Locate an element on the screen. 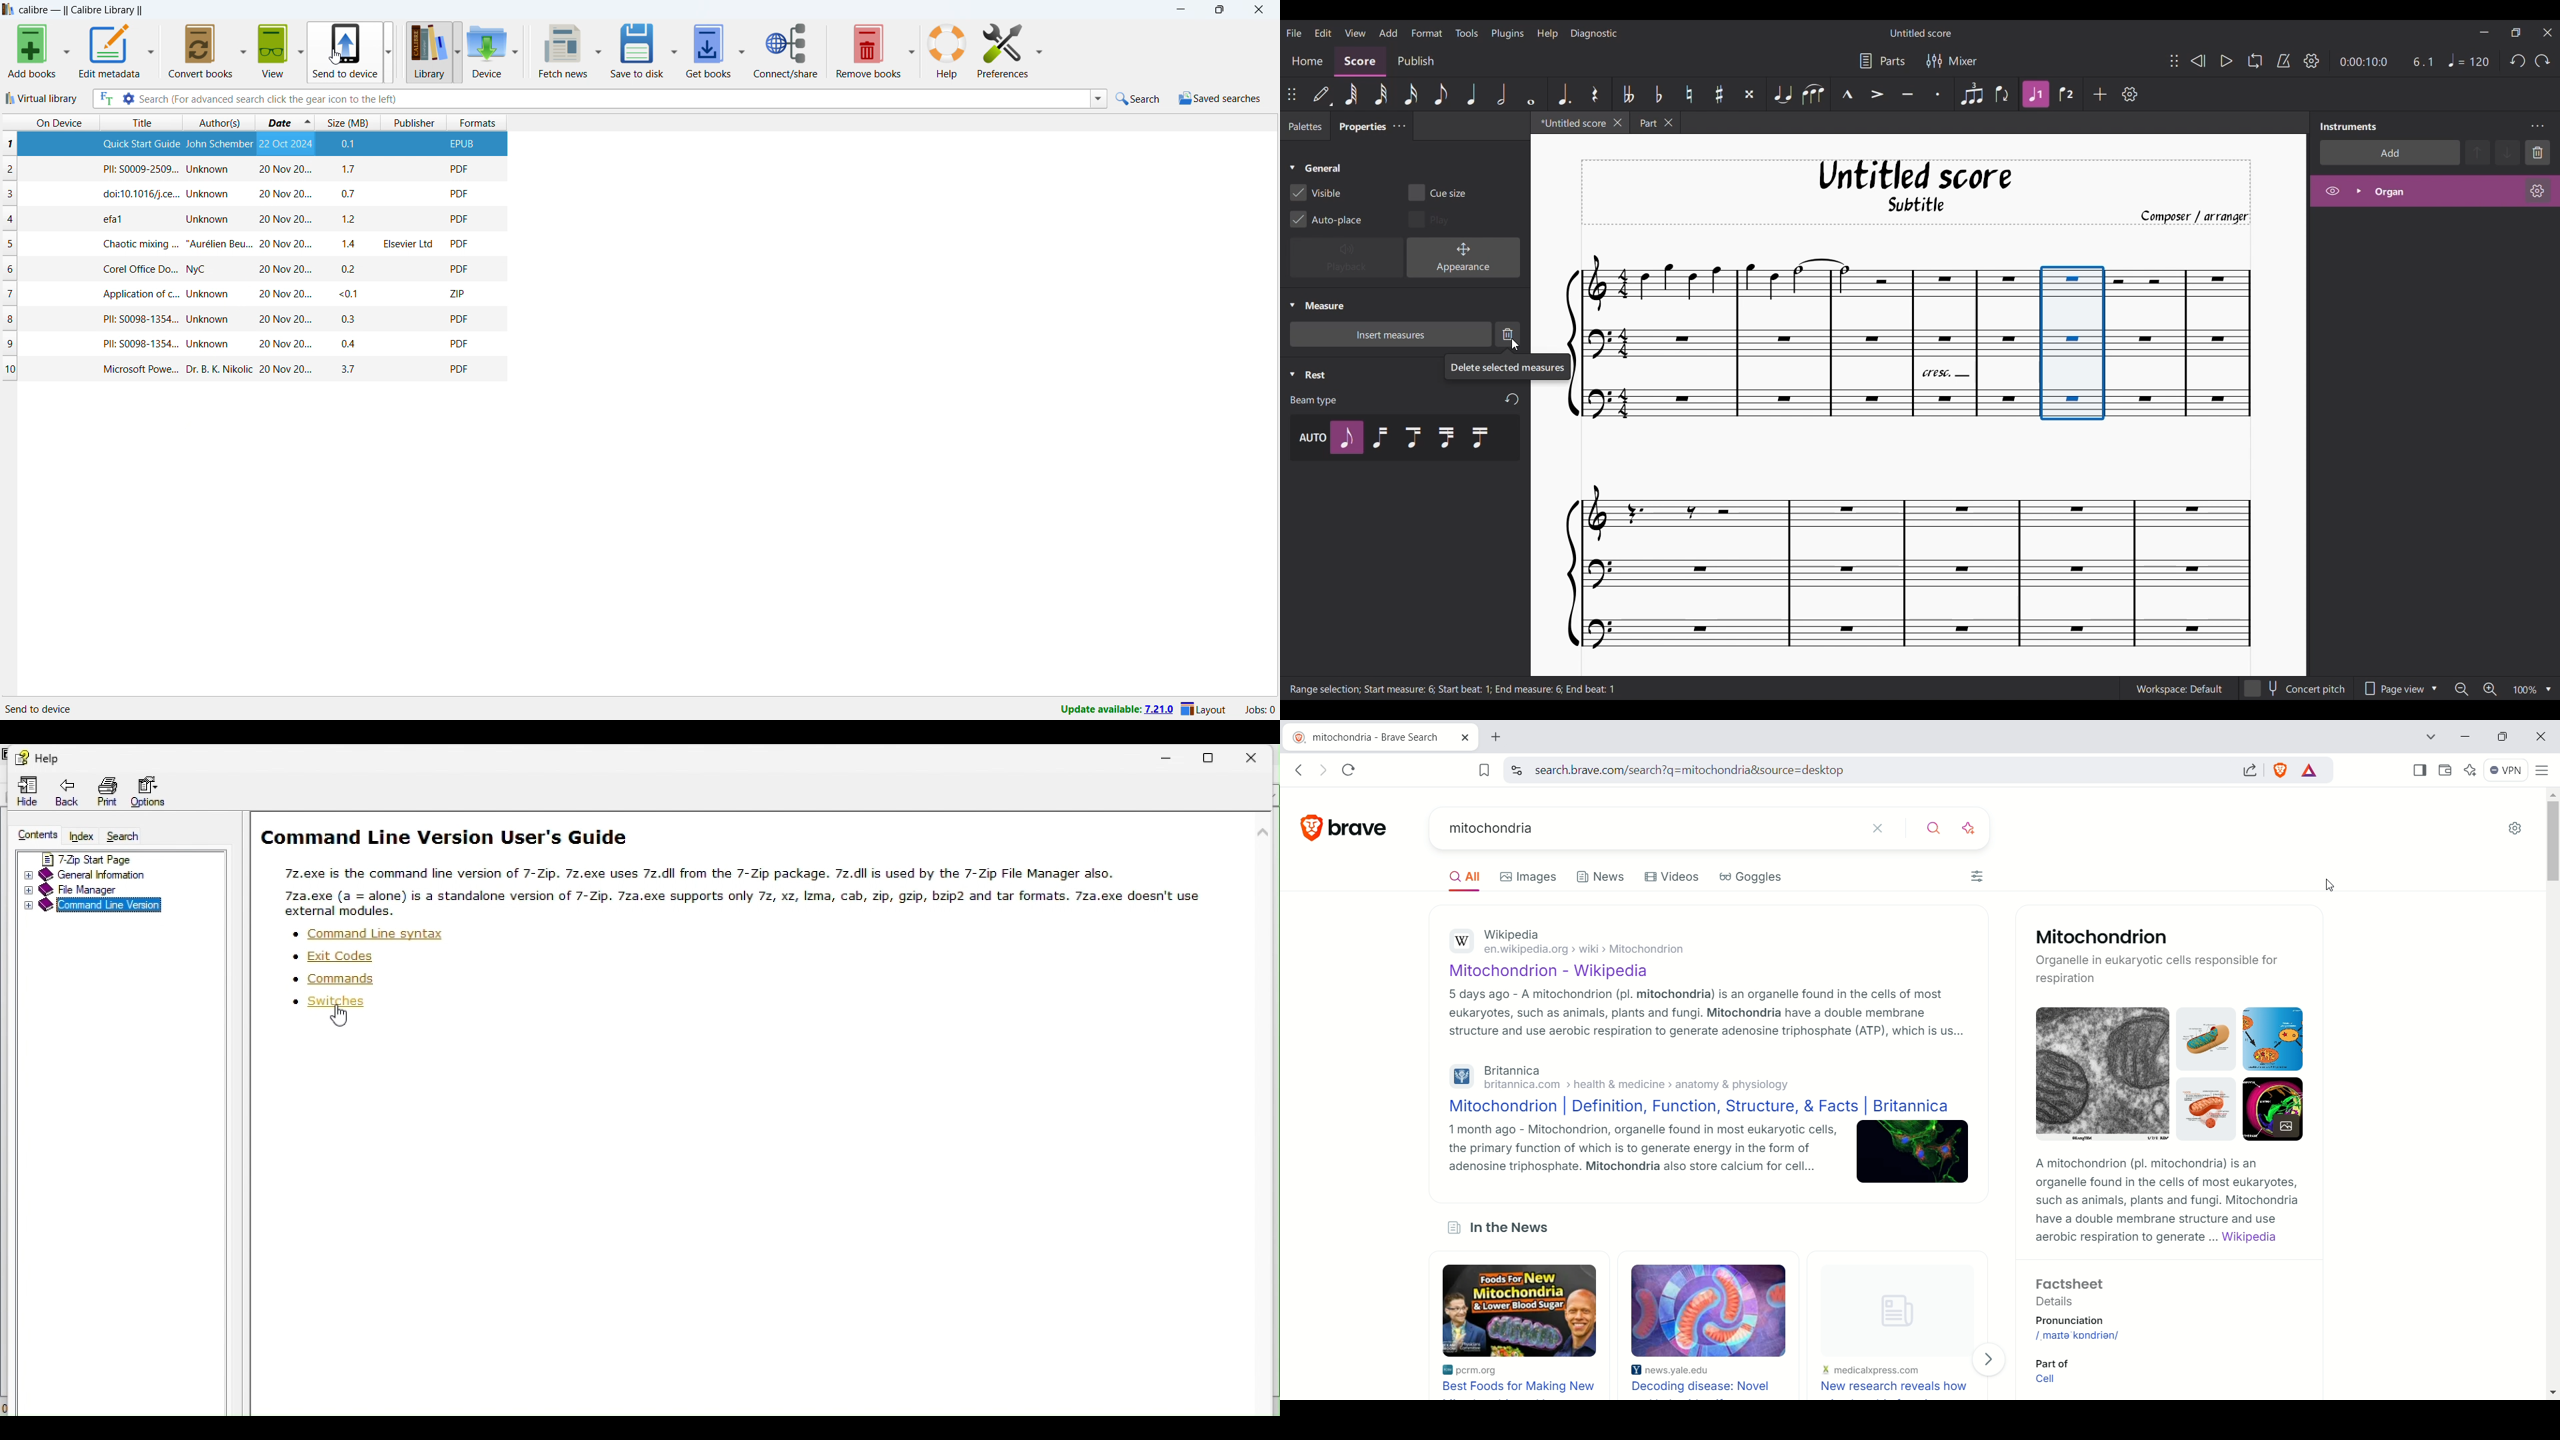  Collapse Rest is located at coordinates (1308, 375).